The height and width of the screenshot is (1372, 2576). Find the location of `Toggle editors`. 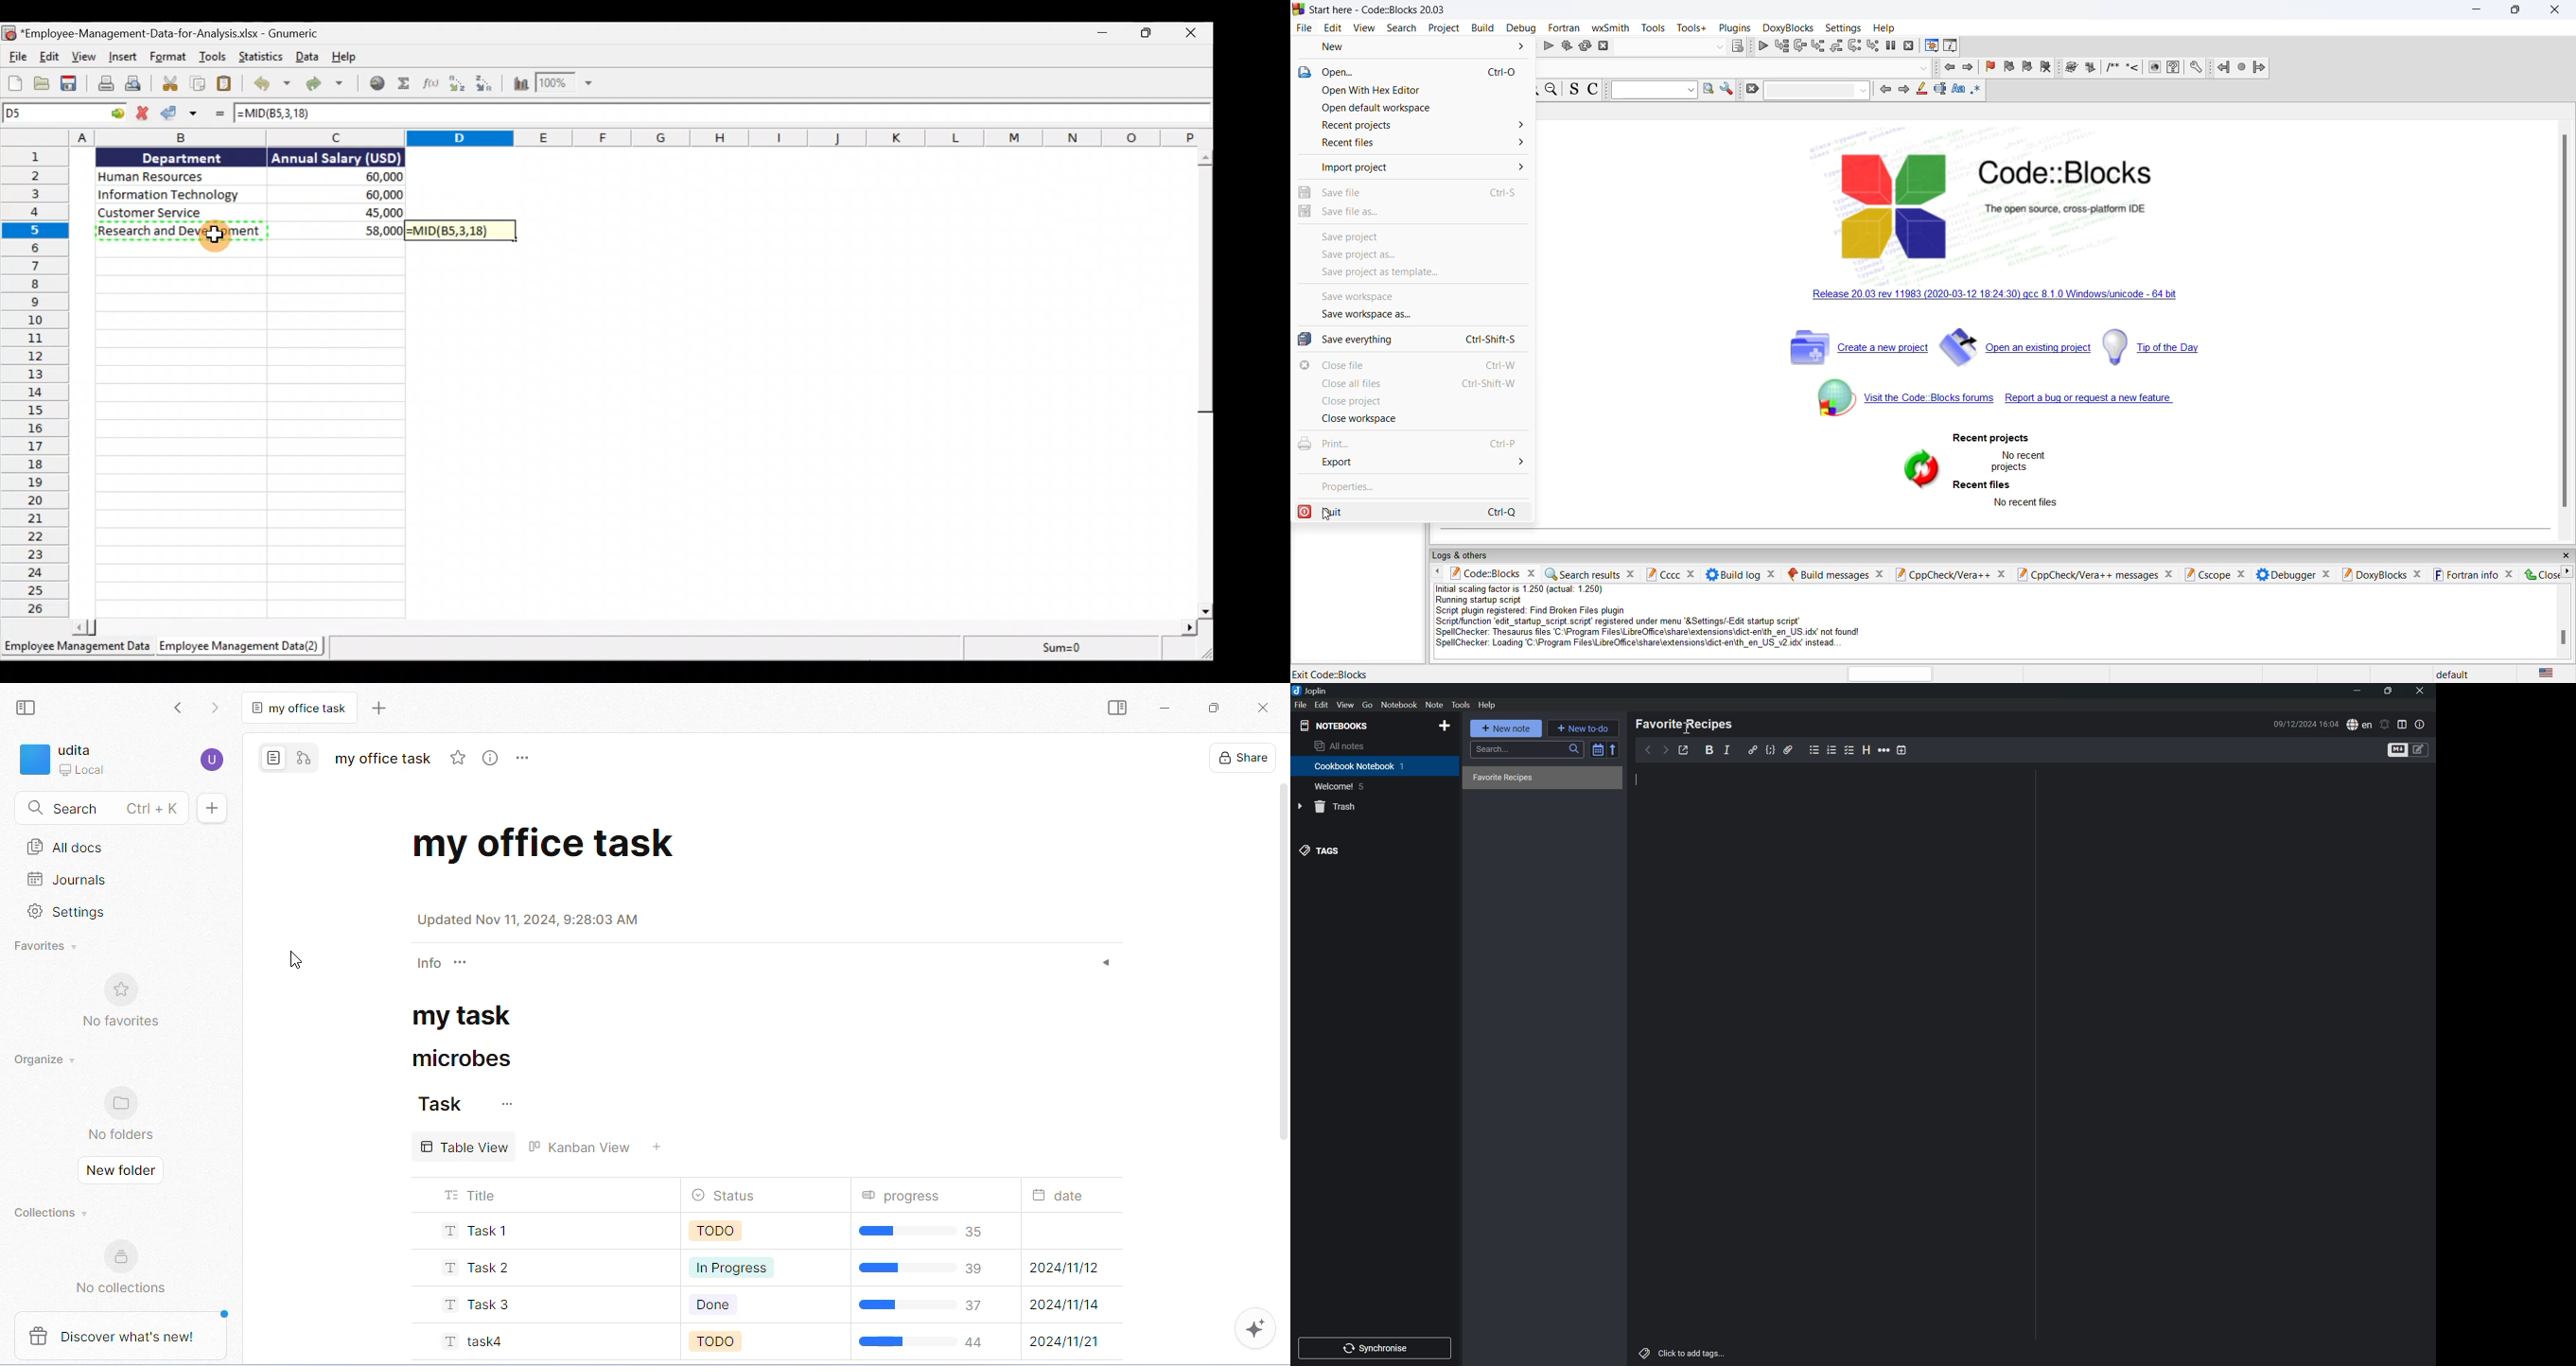

Toggle editors is located at coordinates (2410, 749).